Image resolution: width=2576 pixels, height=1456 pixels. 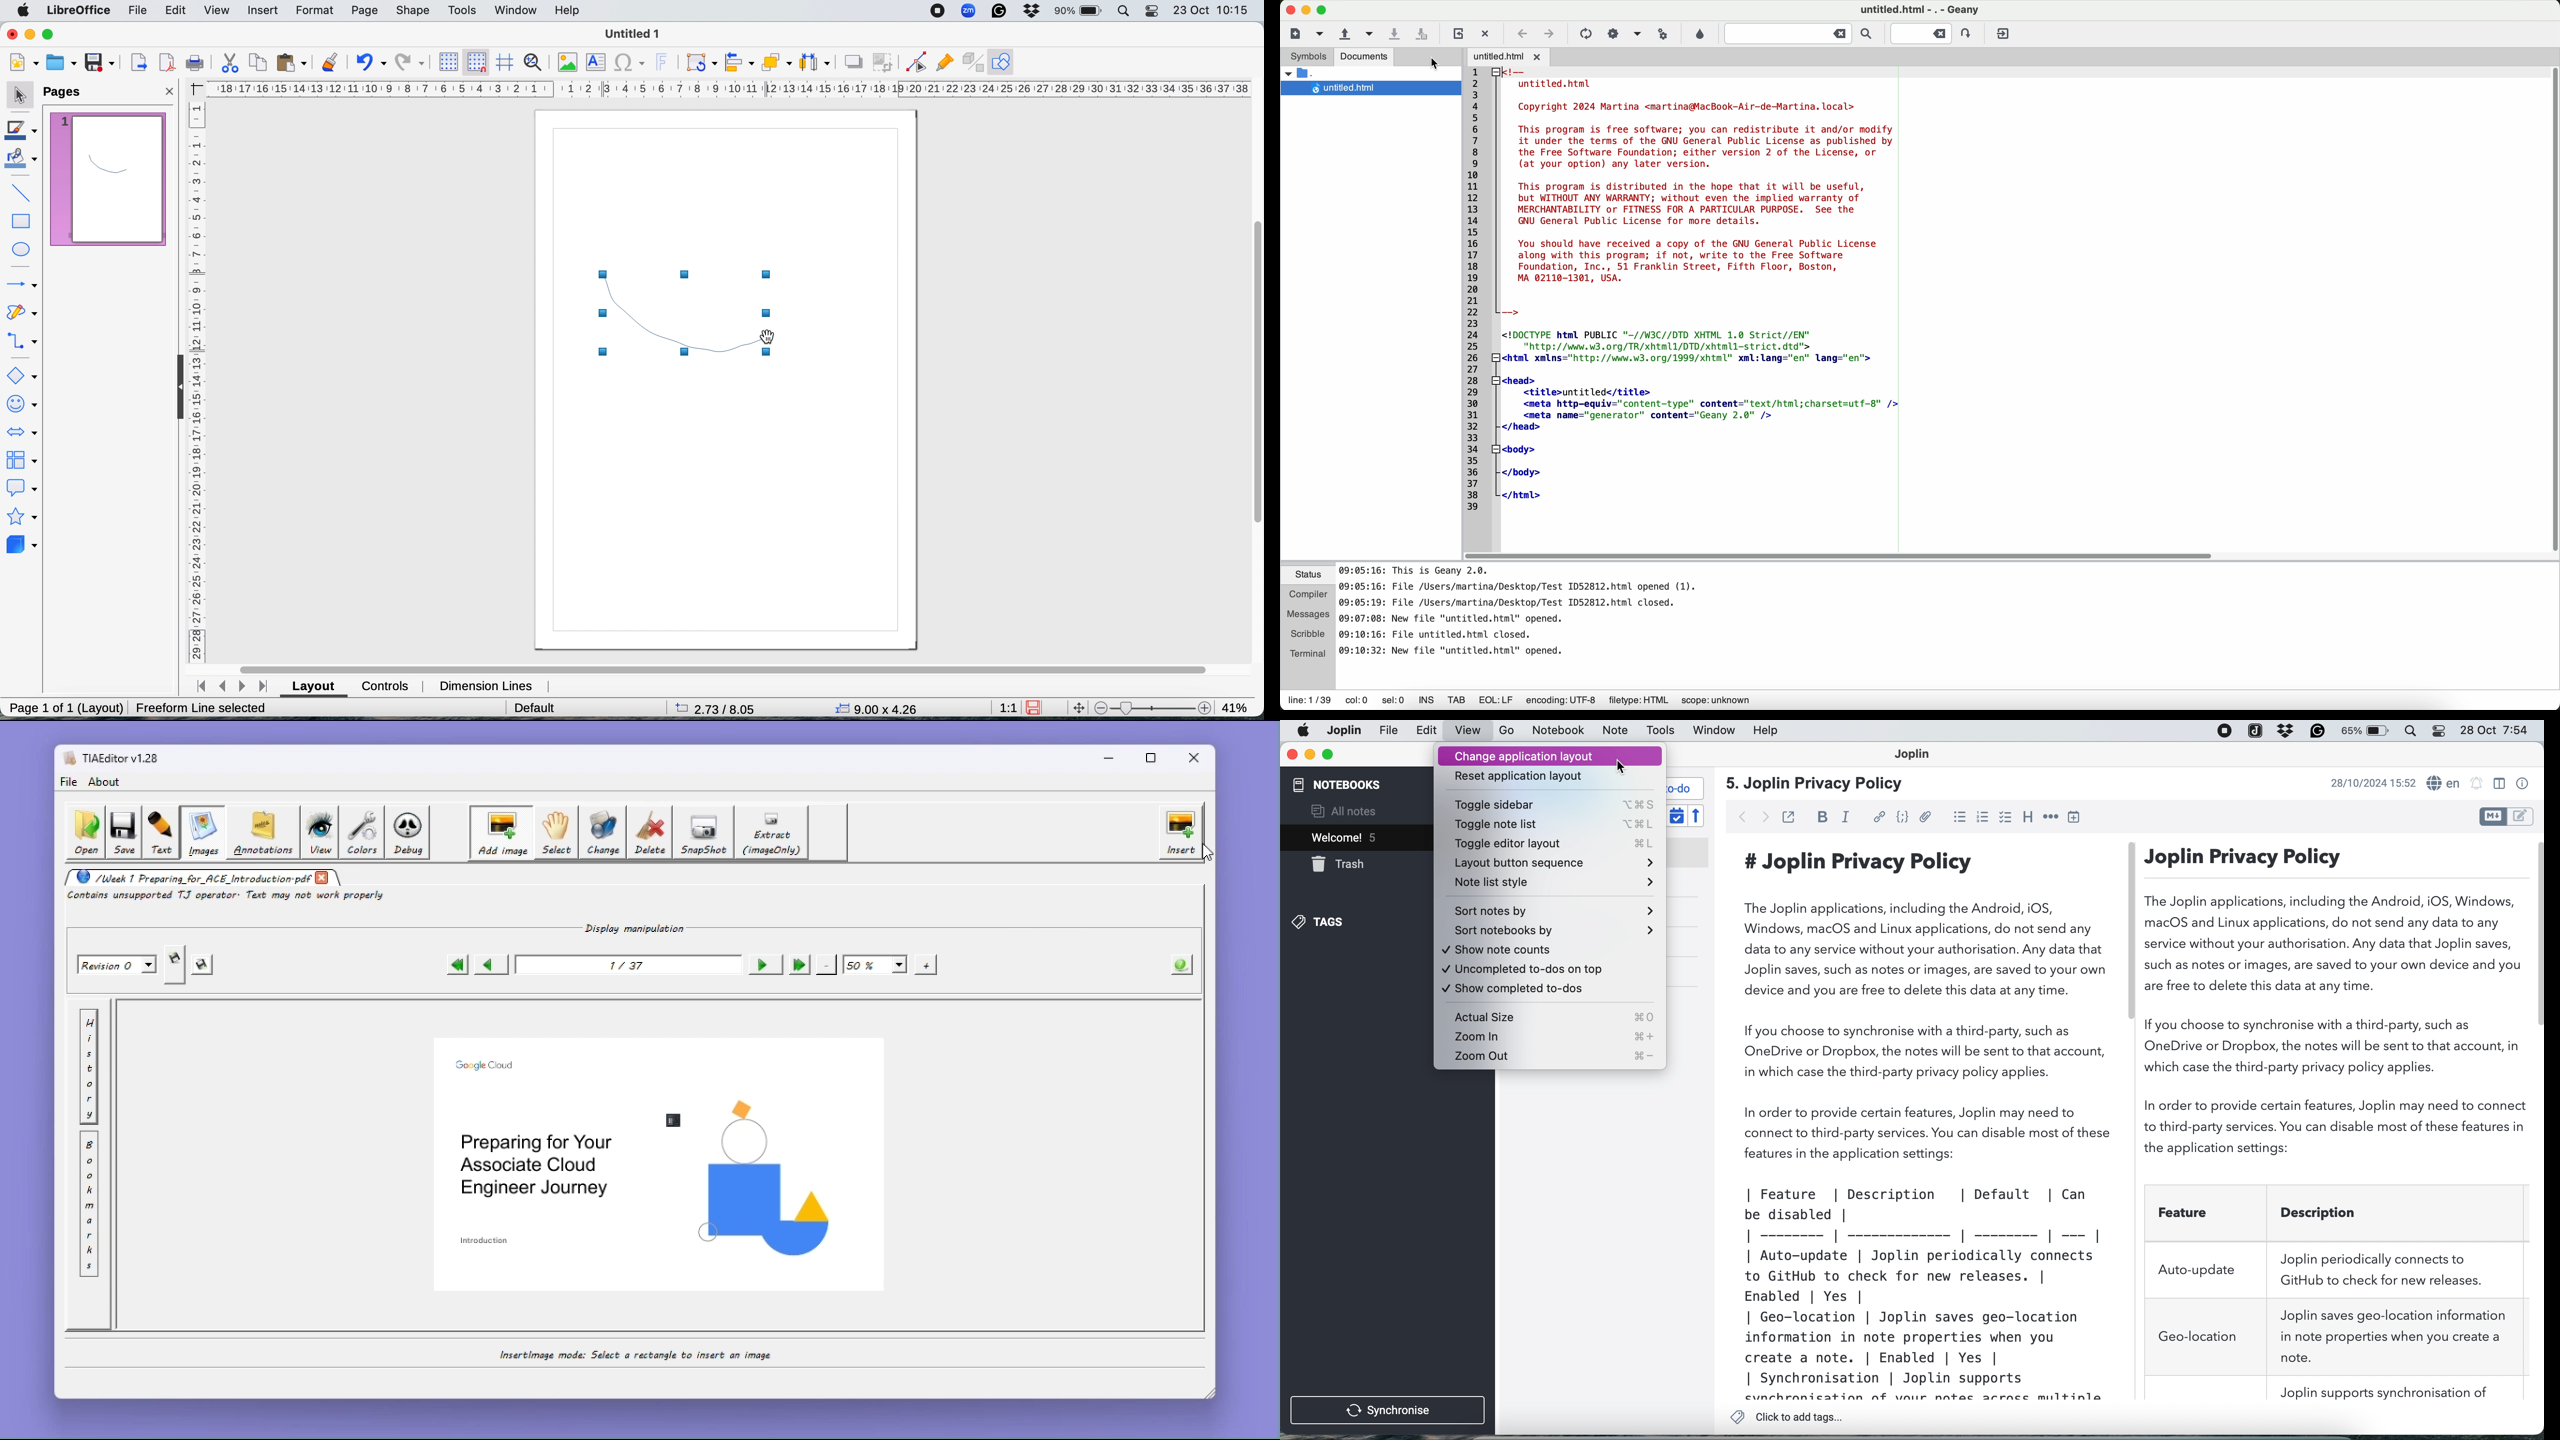 I want to click on callout shapes, so click(x=24, y=490).